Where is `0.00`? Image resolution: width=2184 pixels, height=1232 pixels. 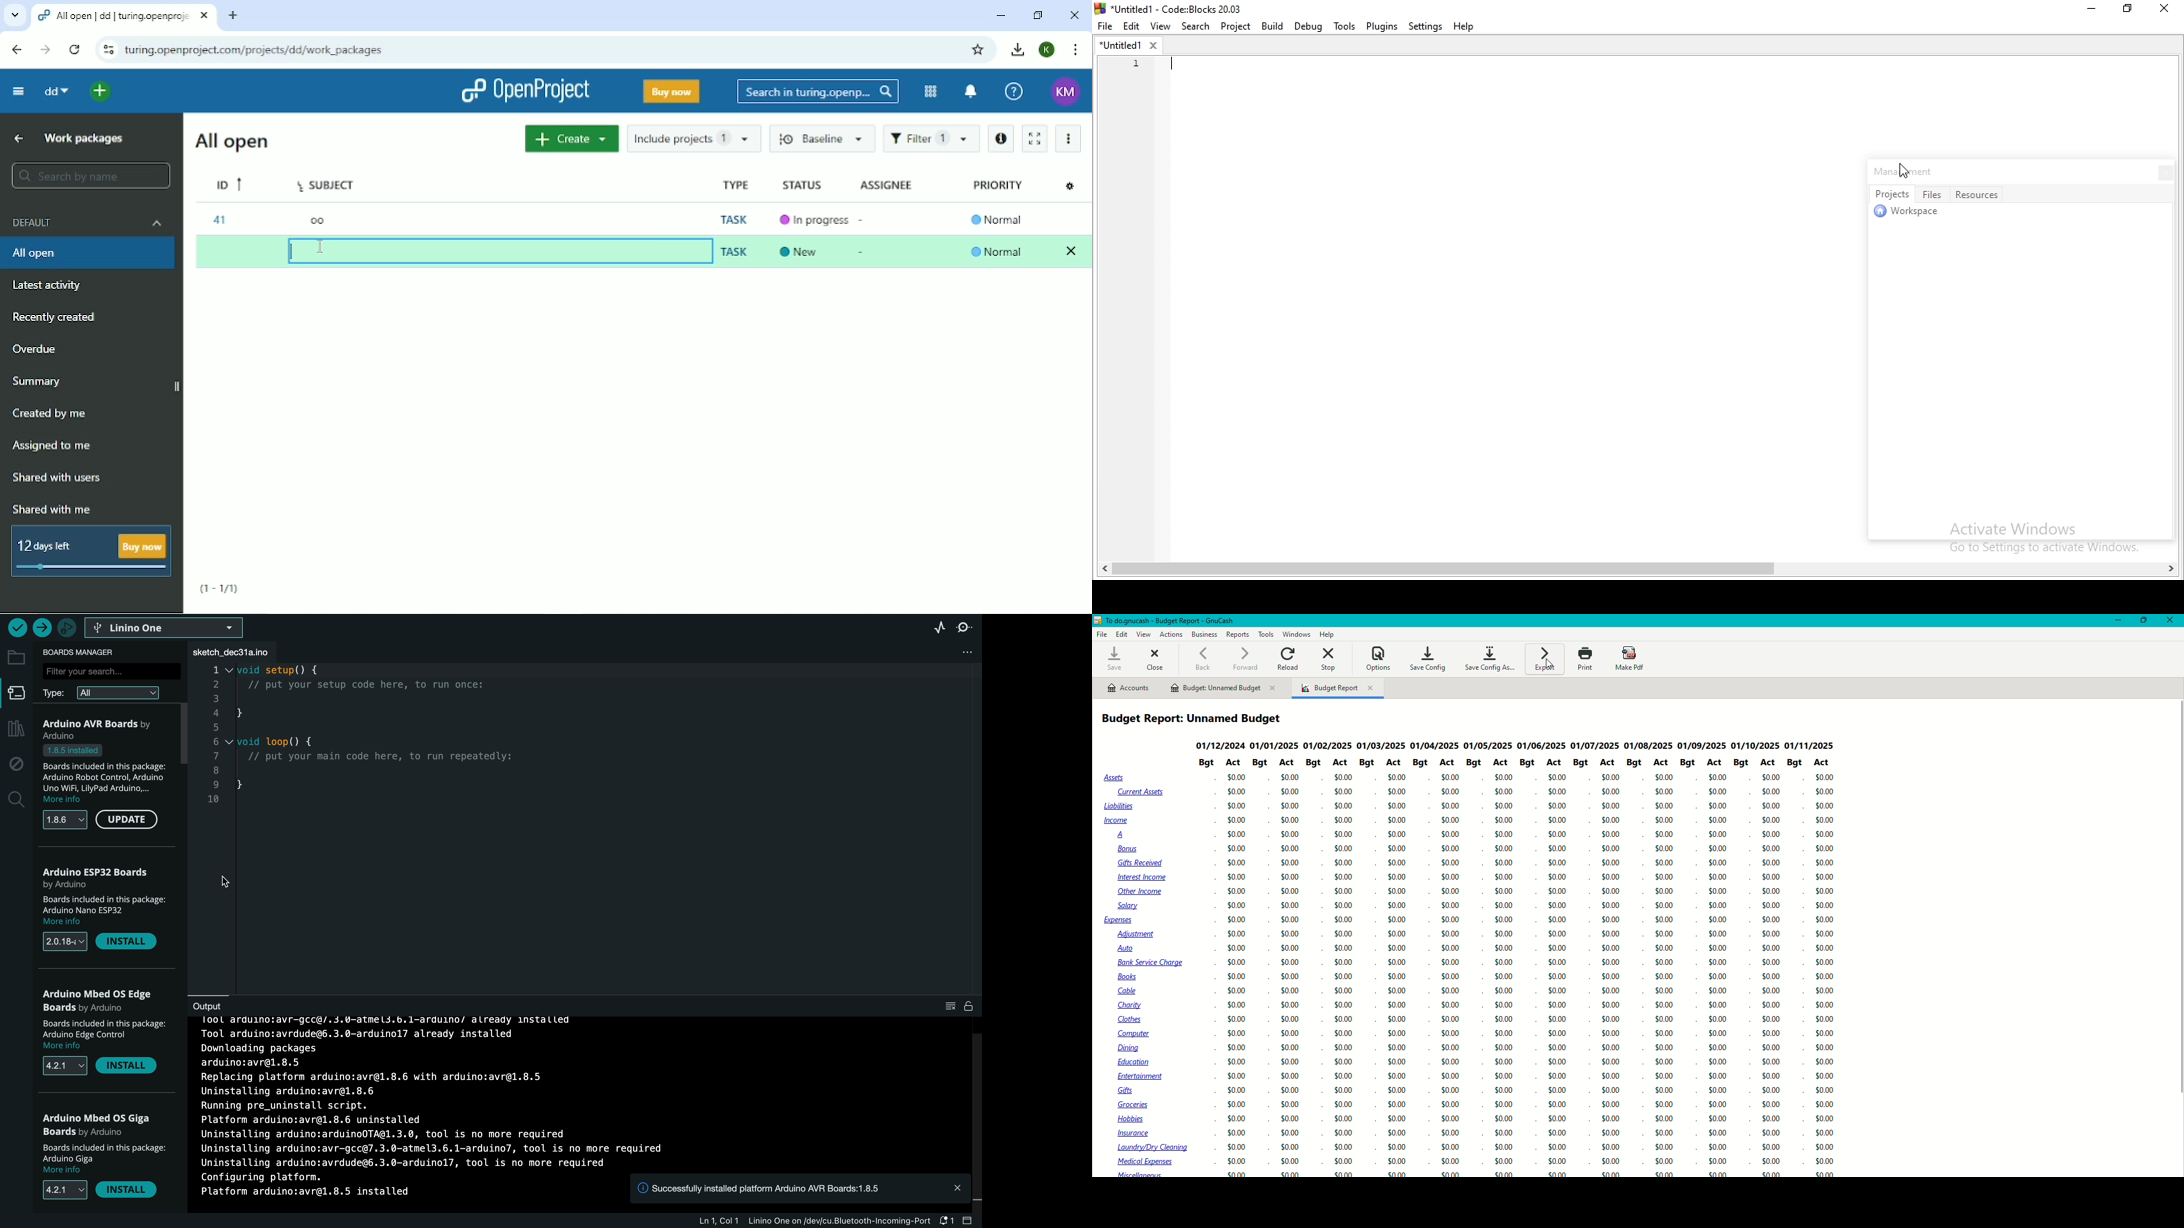
0.00 is located at coordinates (1343, 819).